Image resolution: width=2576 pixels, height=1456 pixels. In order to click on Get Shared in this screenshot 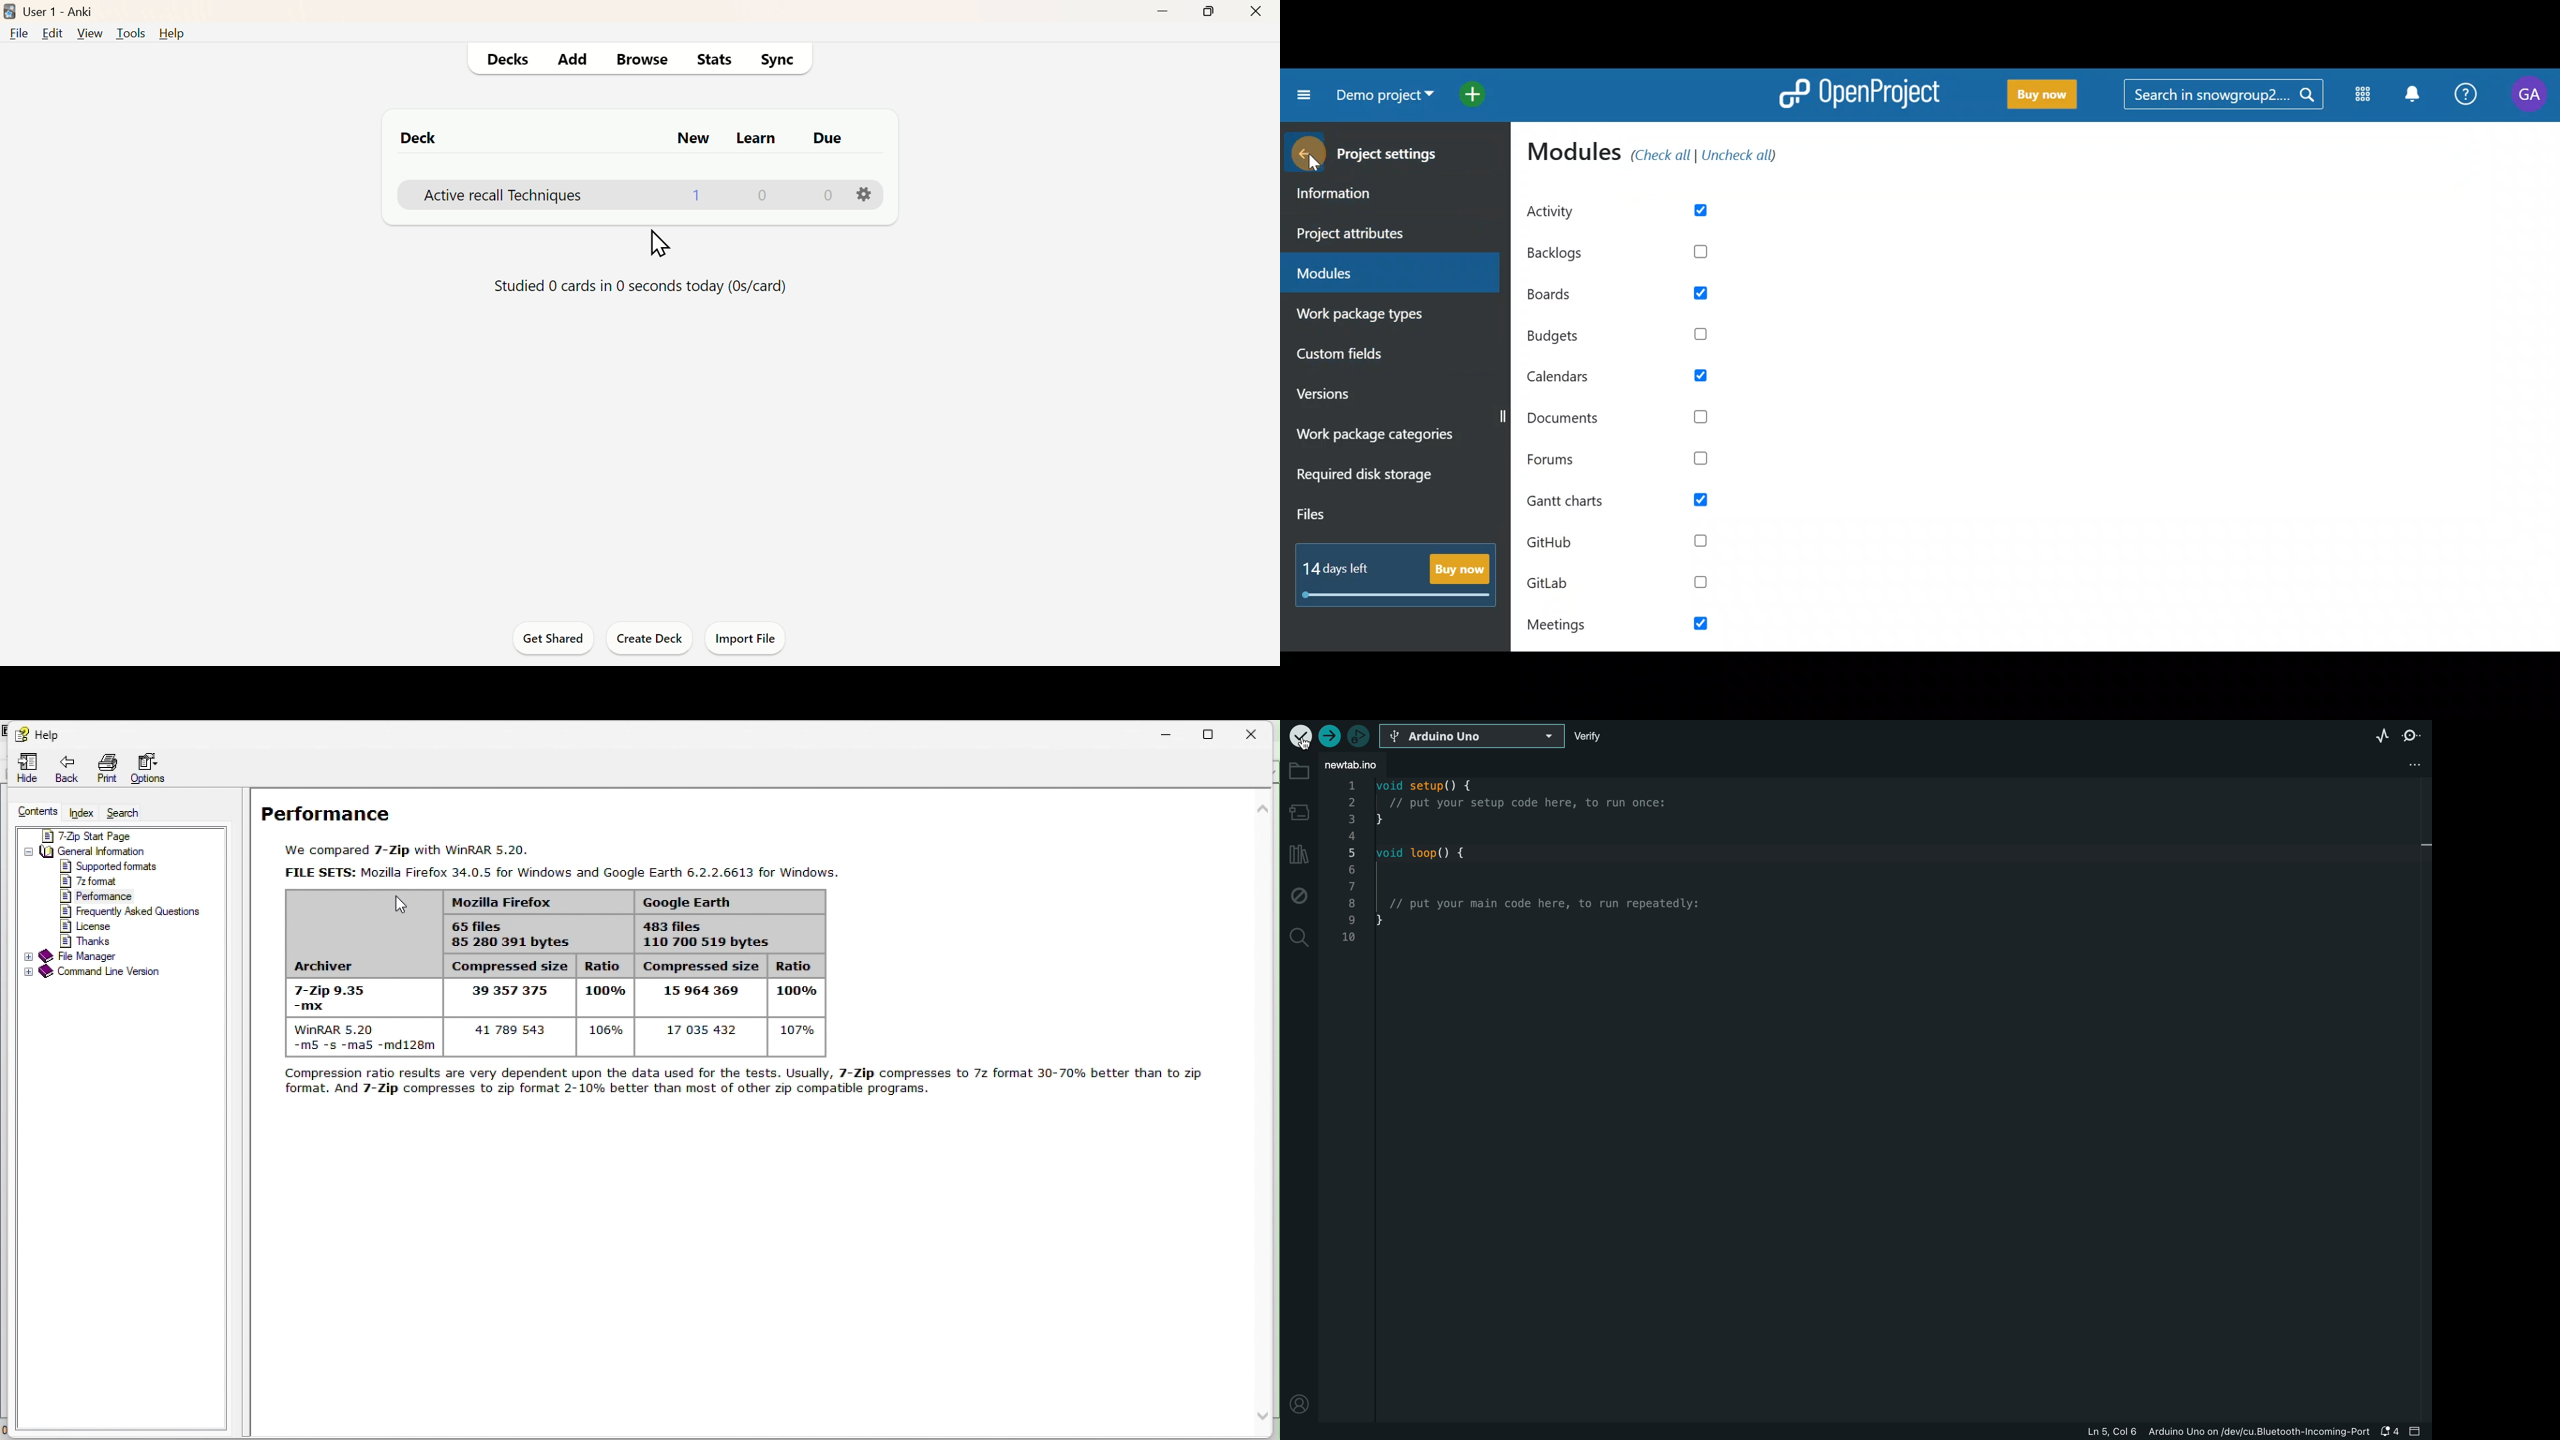, I will do `click(549, 638)`.